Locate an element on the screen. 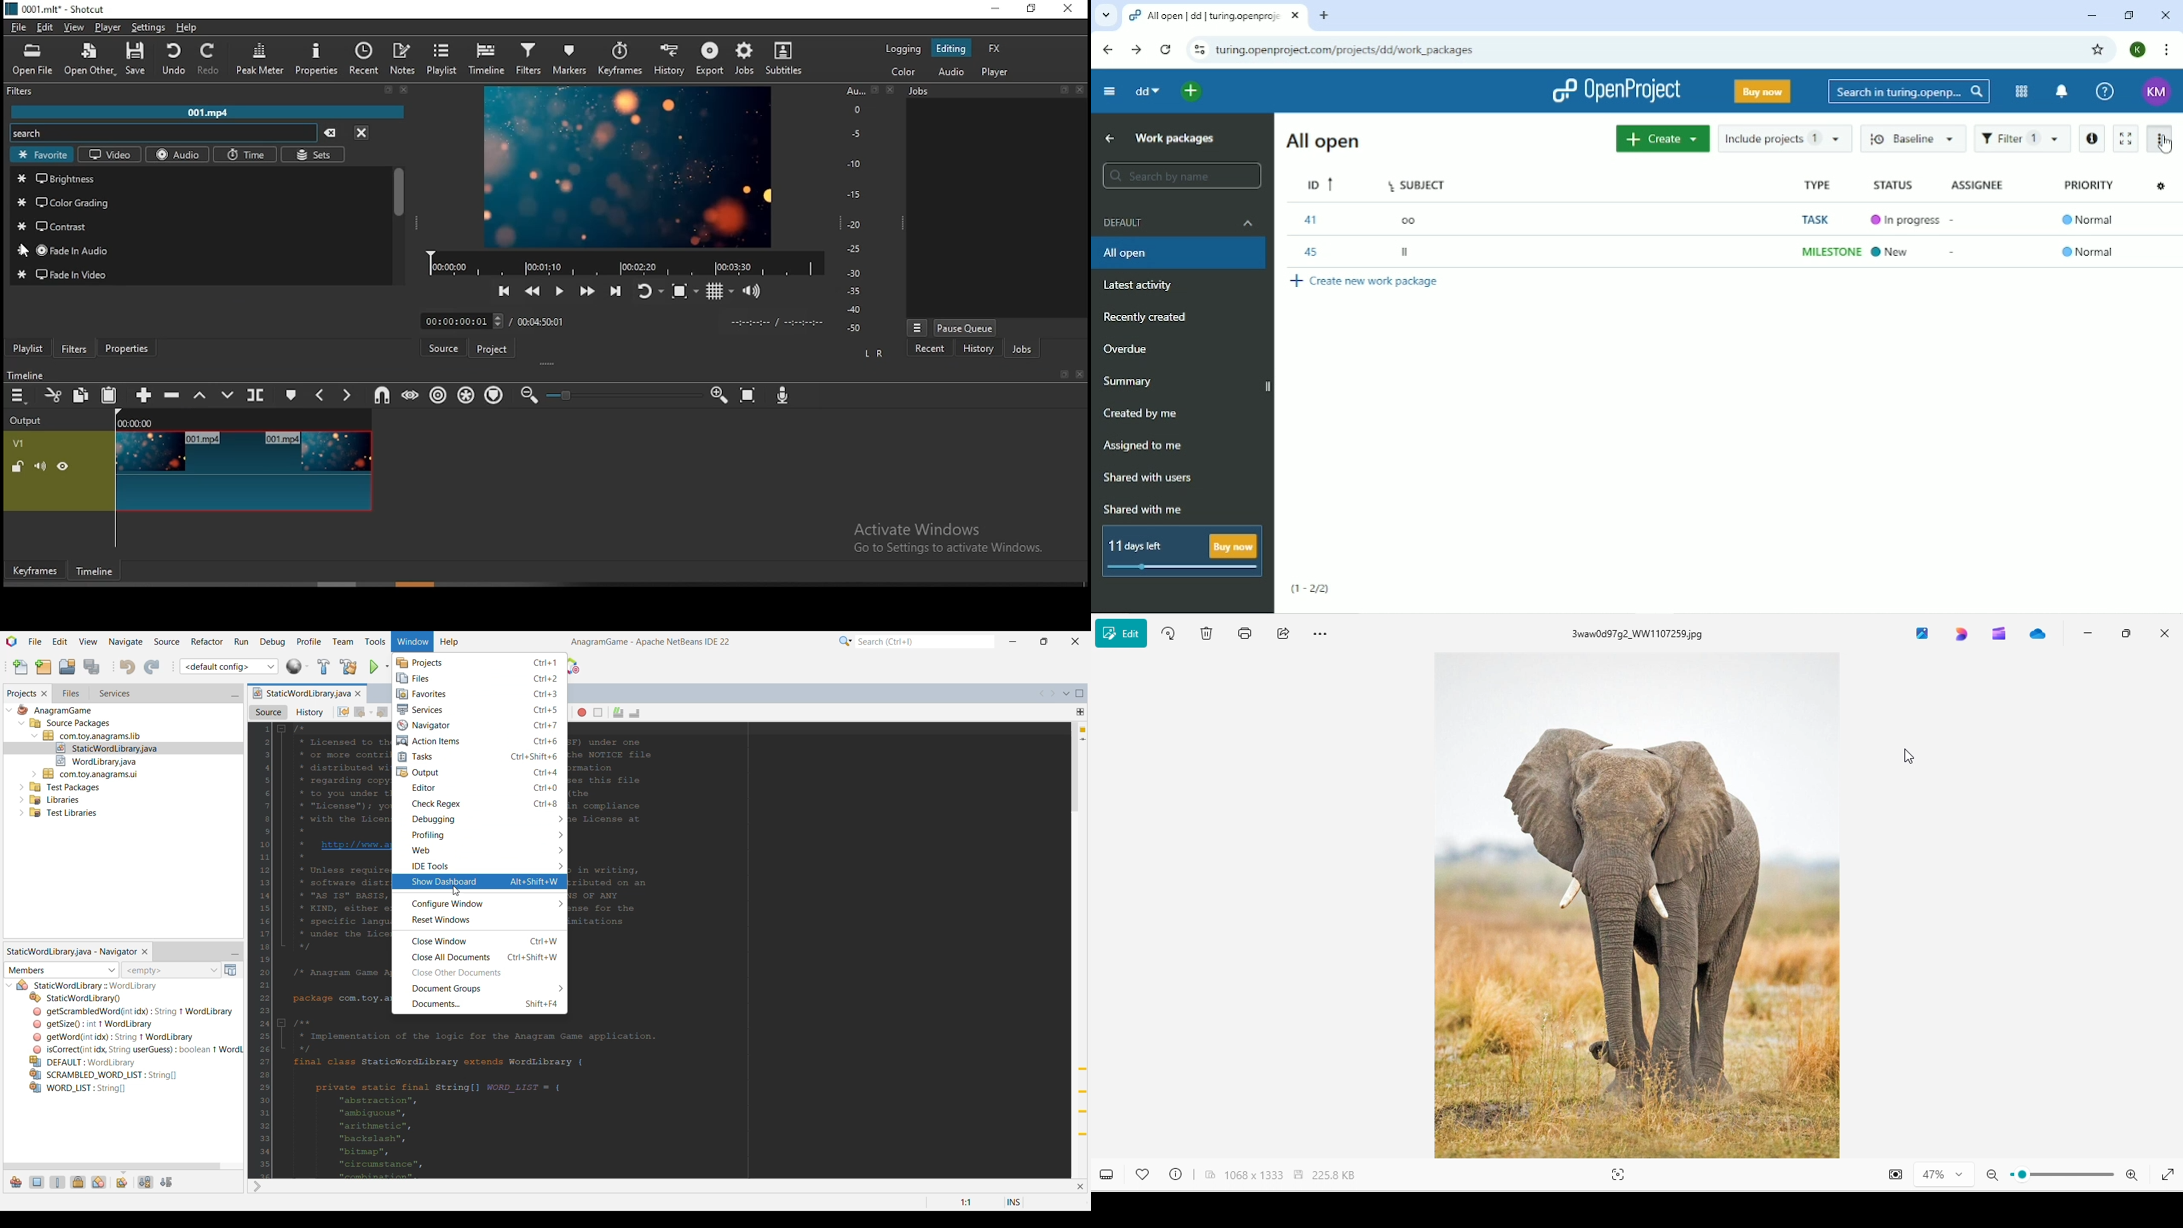  fade in audio is located at coordinates (201, 252).